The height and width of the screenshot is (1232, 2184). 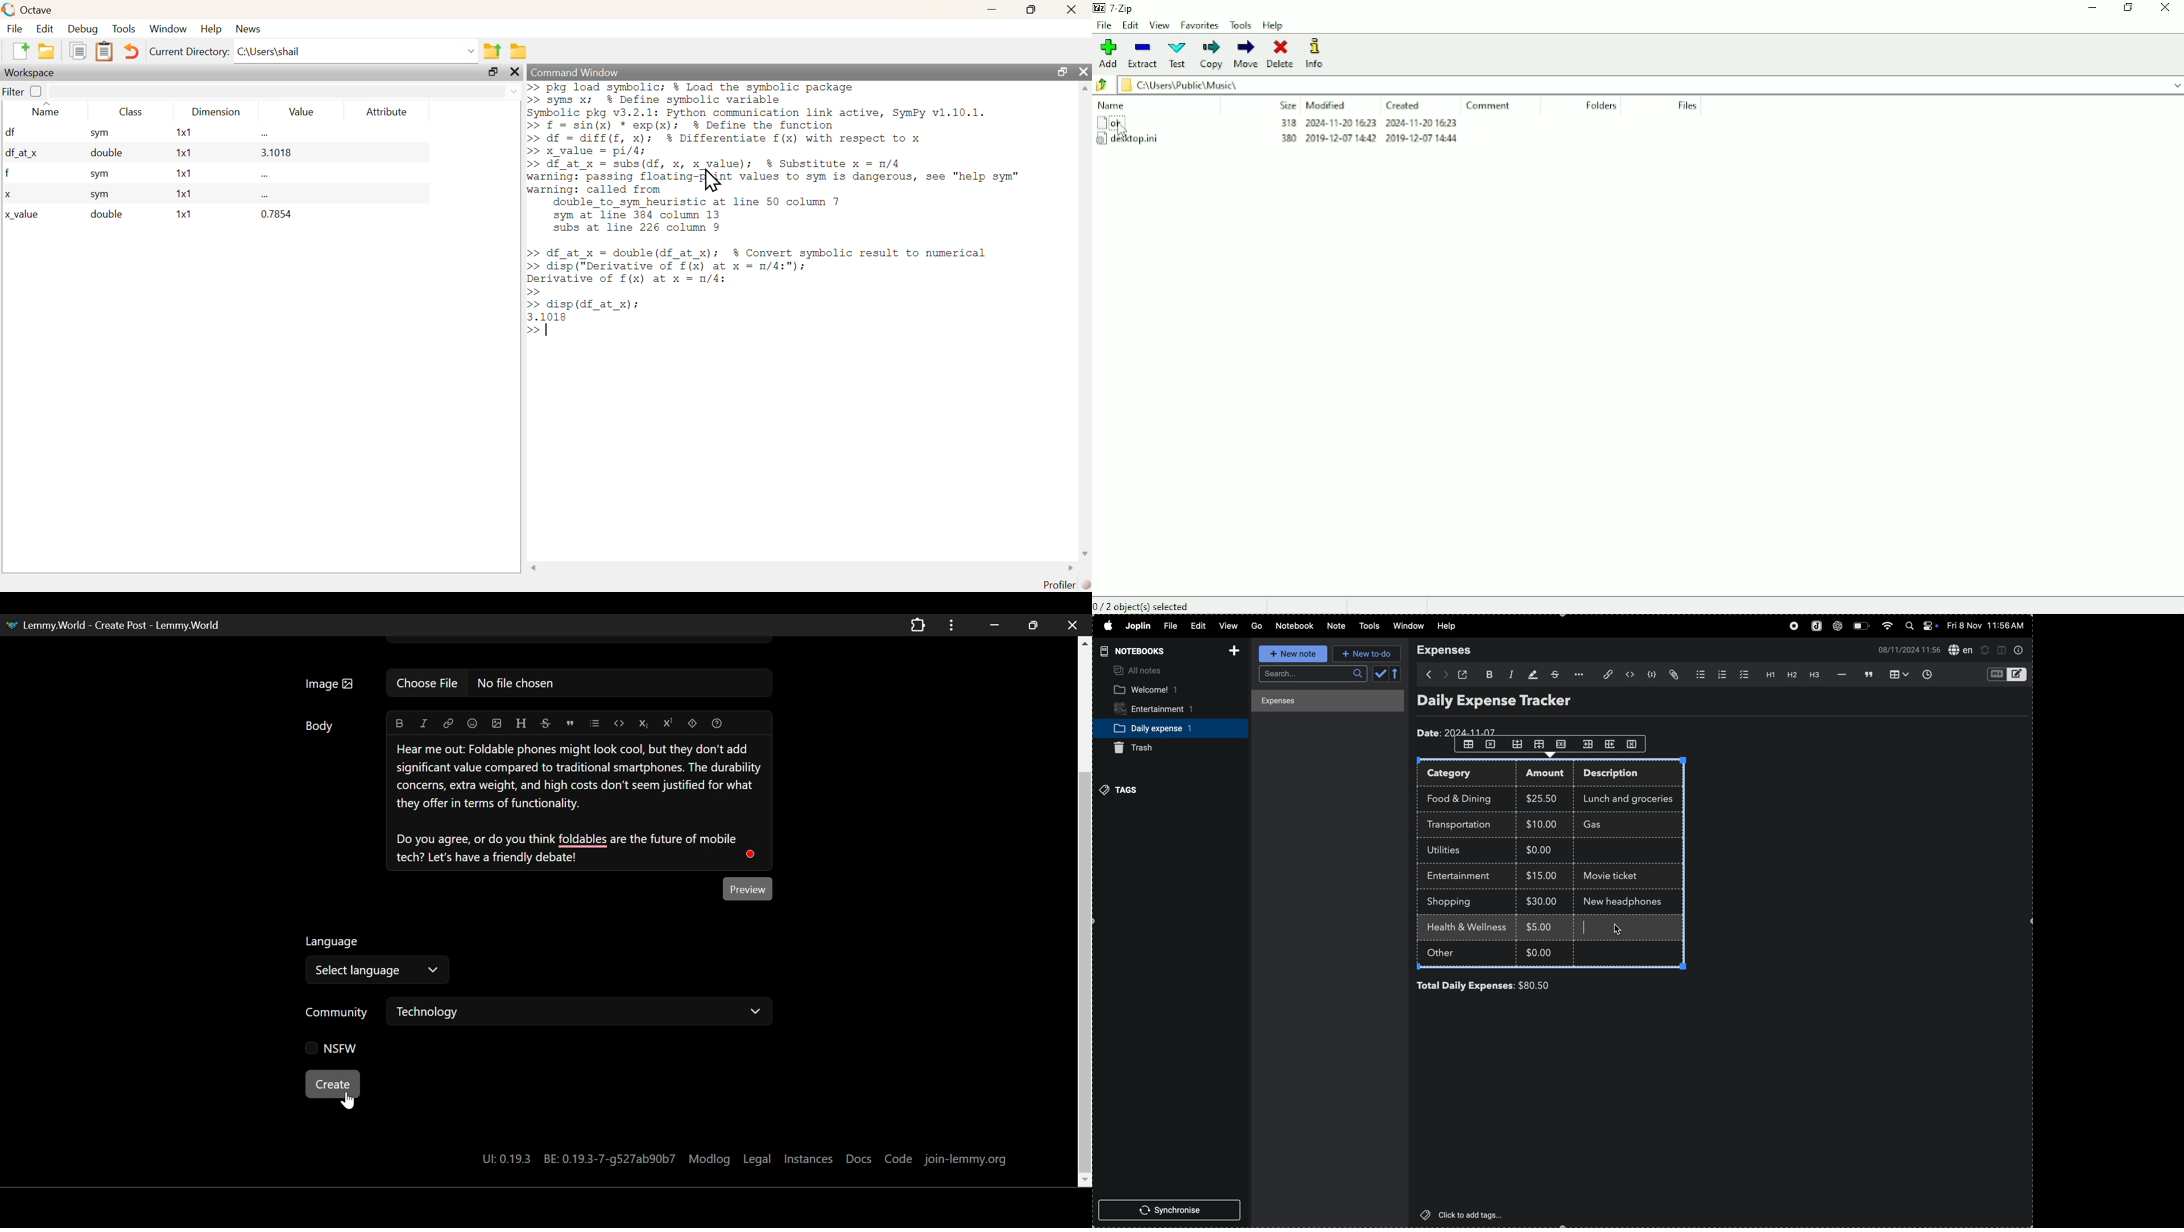 What do you see at coordinates (1620, 901) in the screenshot?
I see `new headphones` at bounding box center [1620, 901].